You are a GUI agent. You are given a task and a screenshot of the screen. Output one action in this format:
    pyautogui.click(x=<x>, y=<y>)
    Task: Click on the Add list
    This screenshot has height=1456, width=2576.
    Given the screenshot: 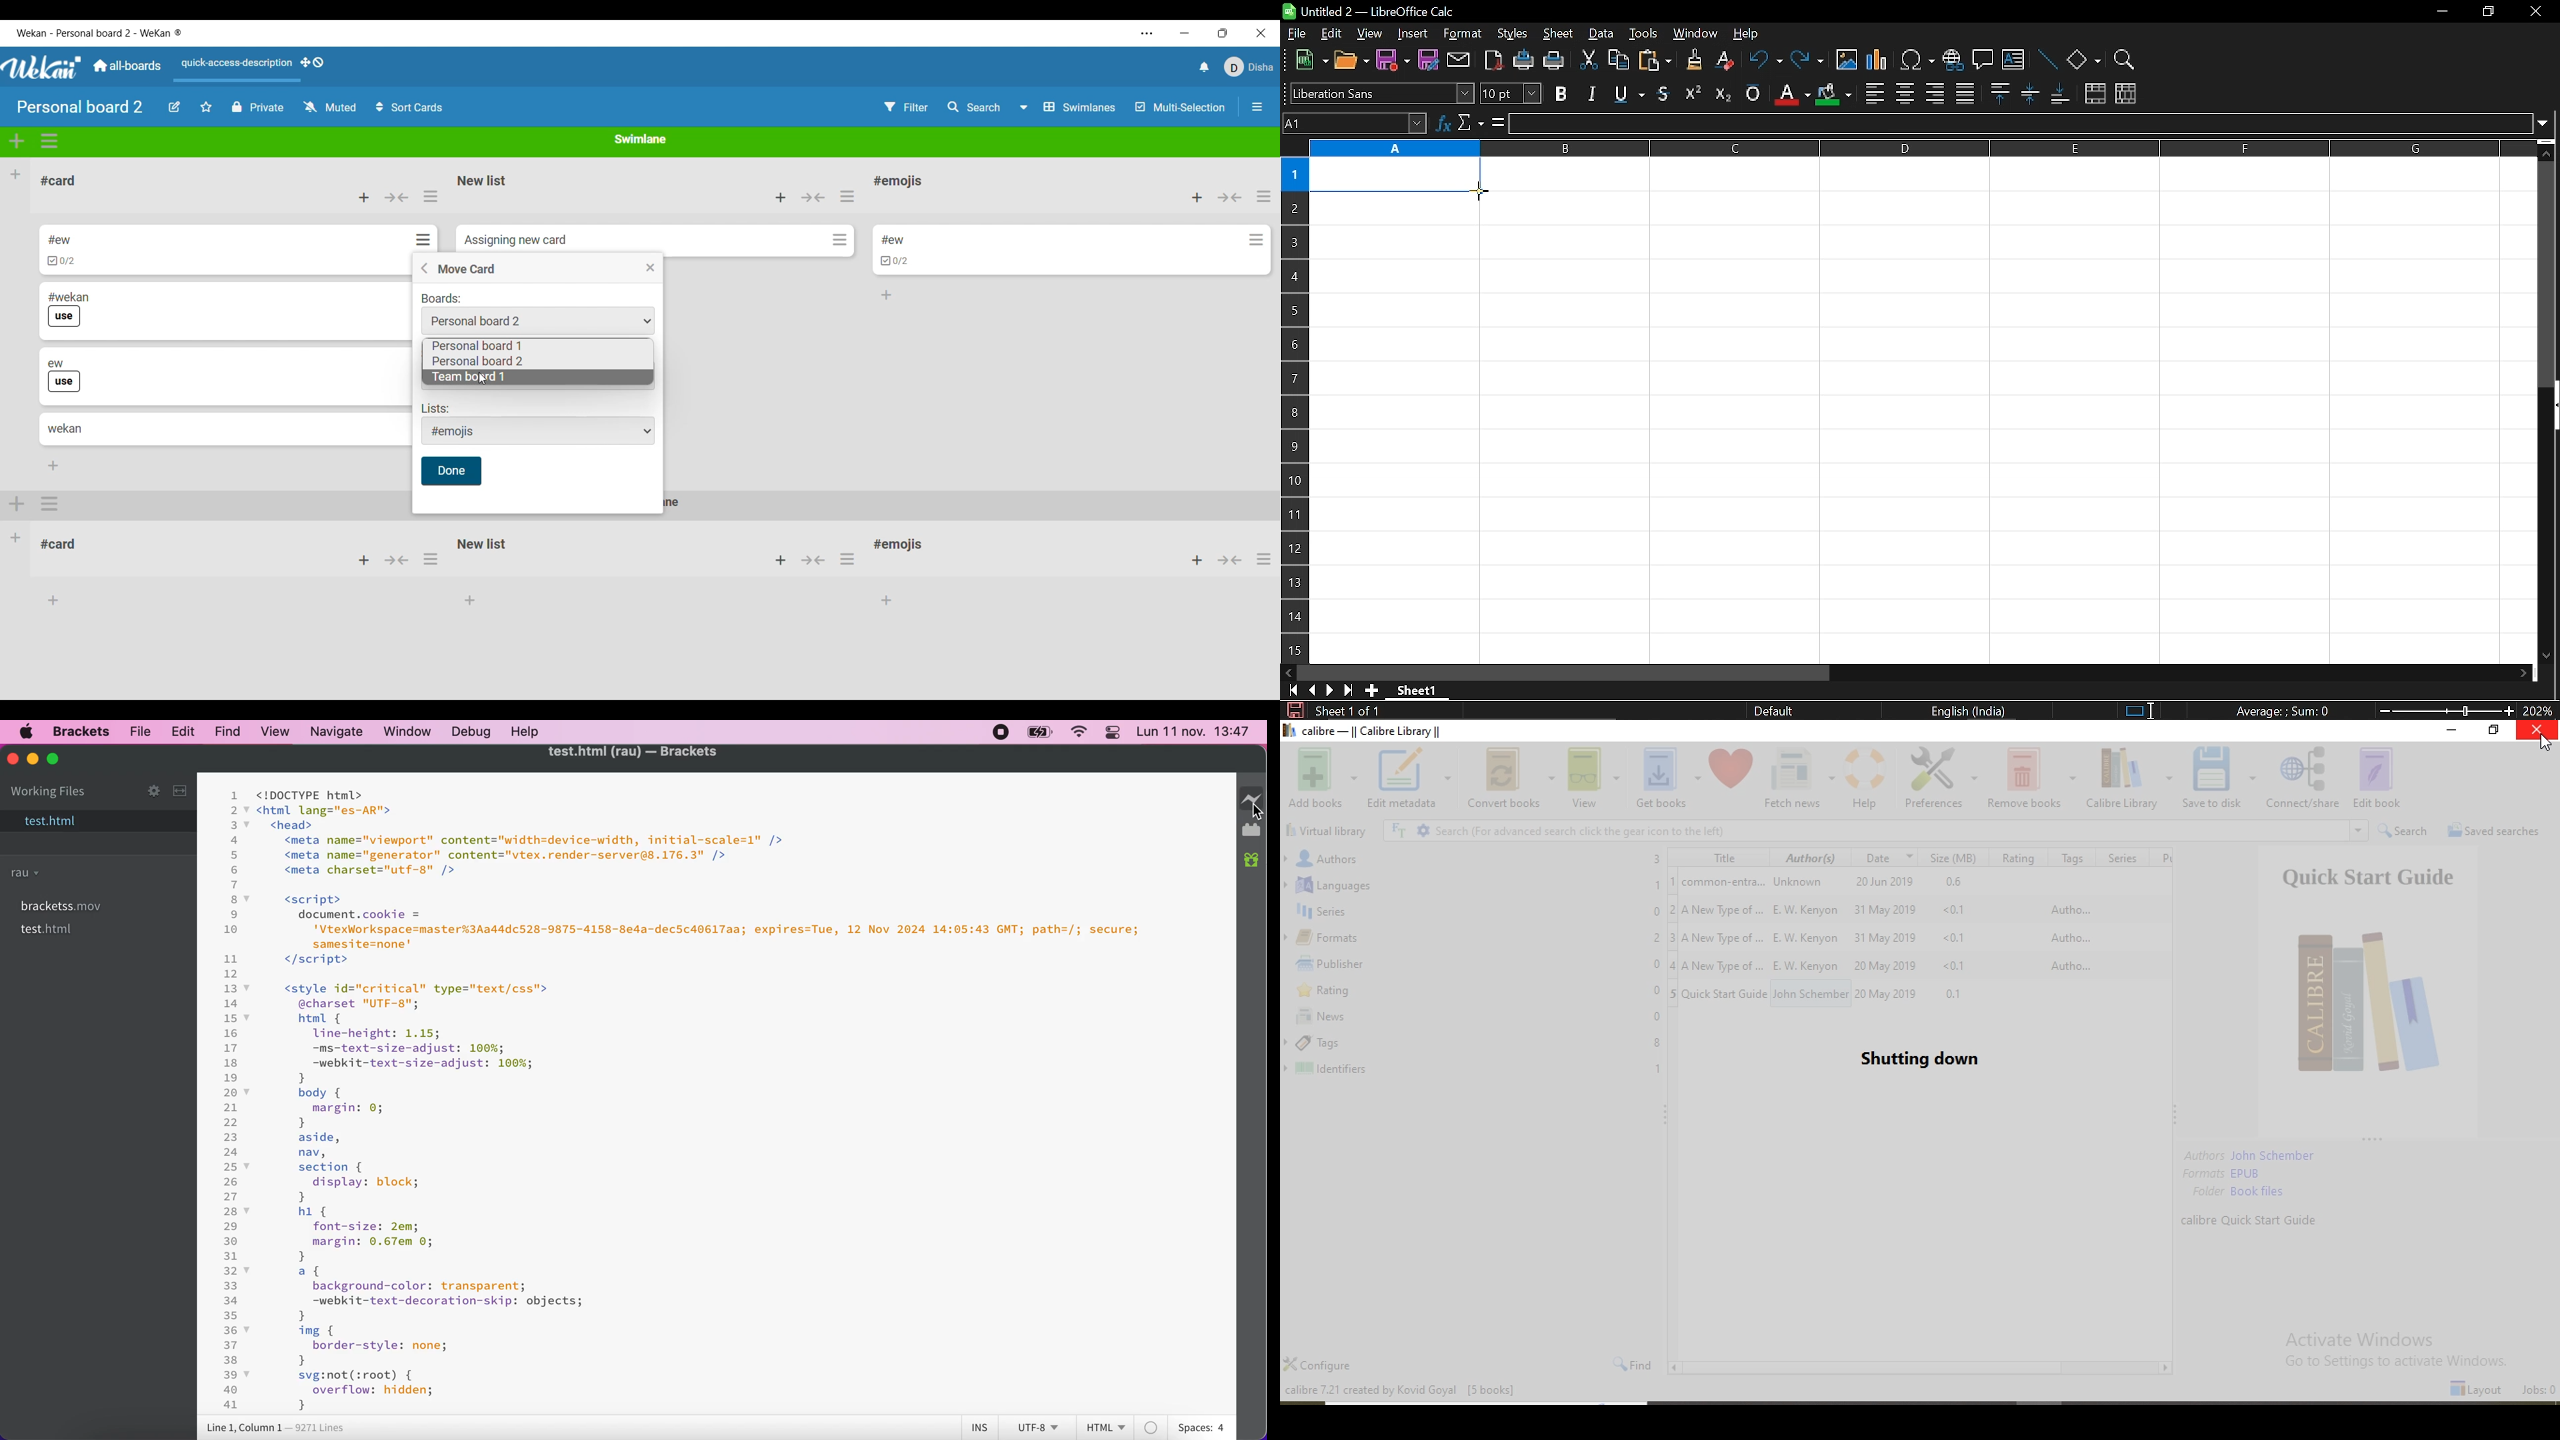 What is the action you would take?
    pyautogui.click(x=15, y=174)
    